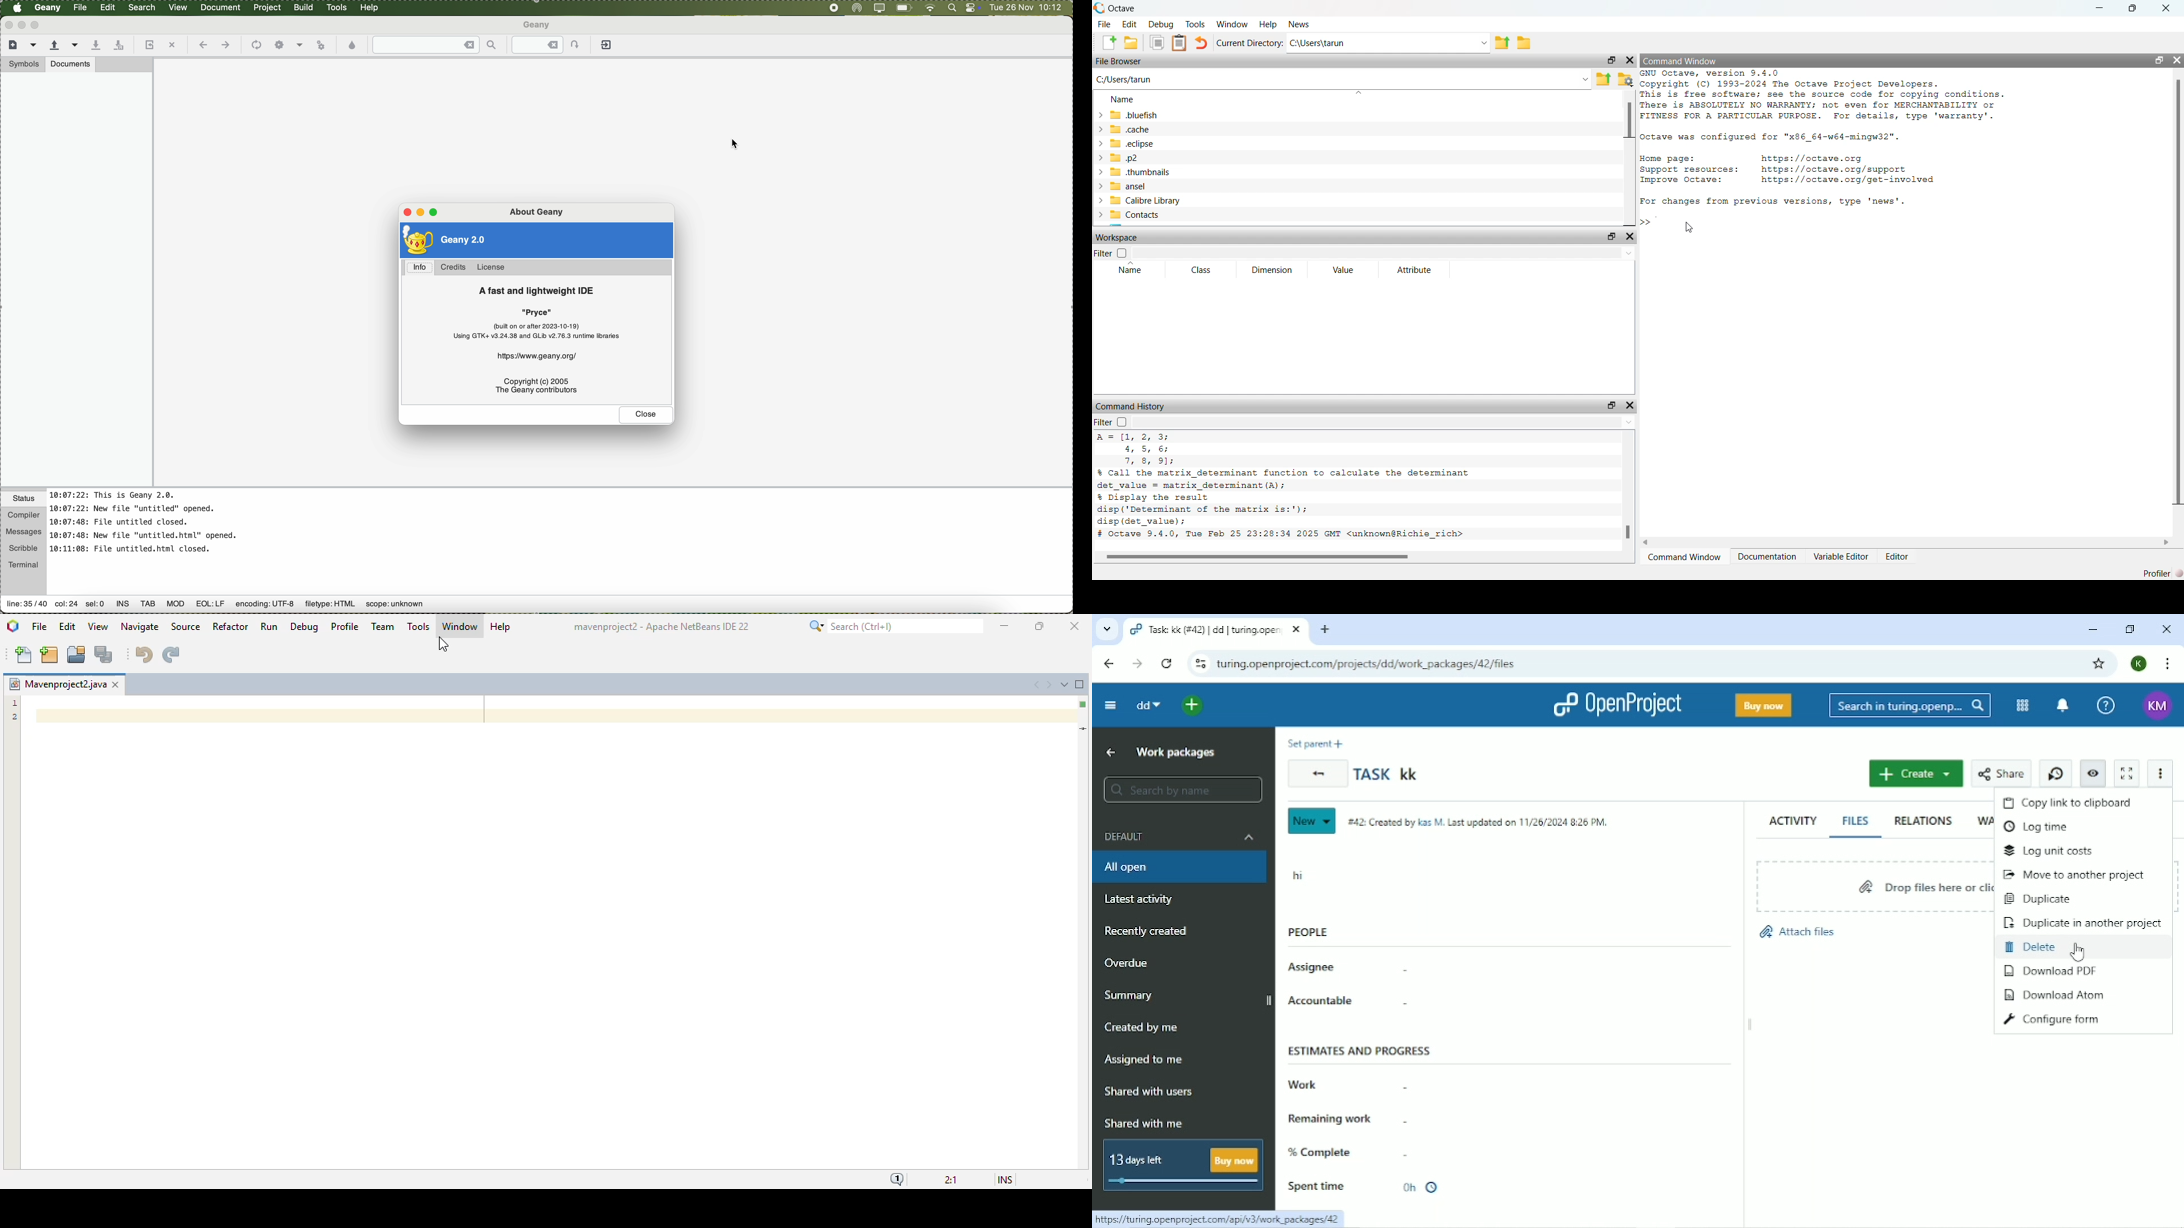 The image size is (2184, 1232). What do you see at coordinates (832, 7) in the screenshot?
I see `screen` at bounding box center [832, 7].